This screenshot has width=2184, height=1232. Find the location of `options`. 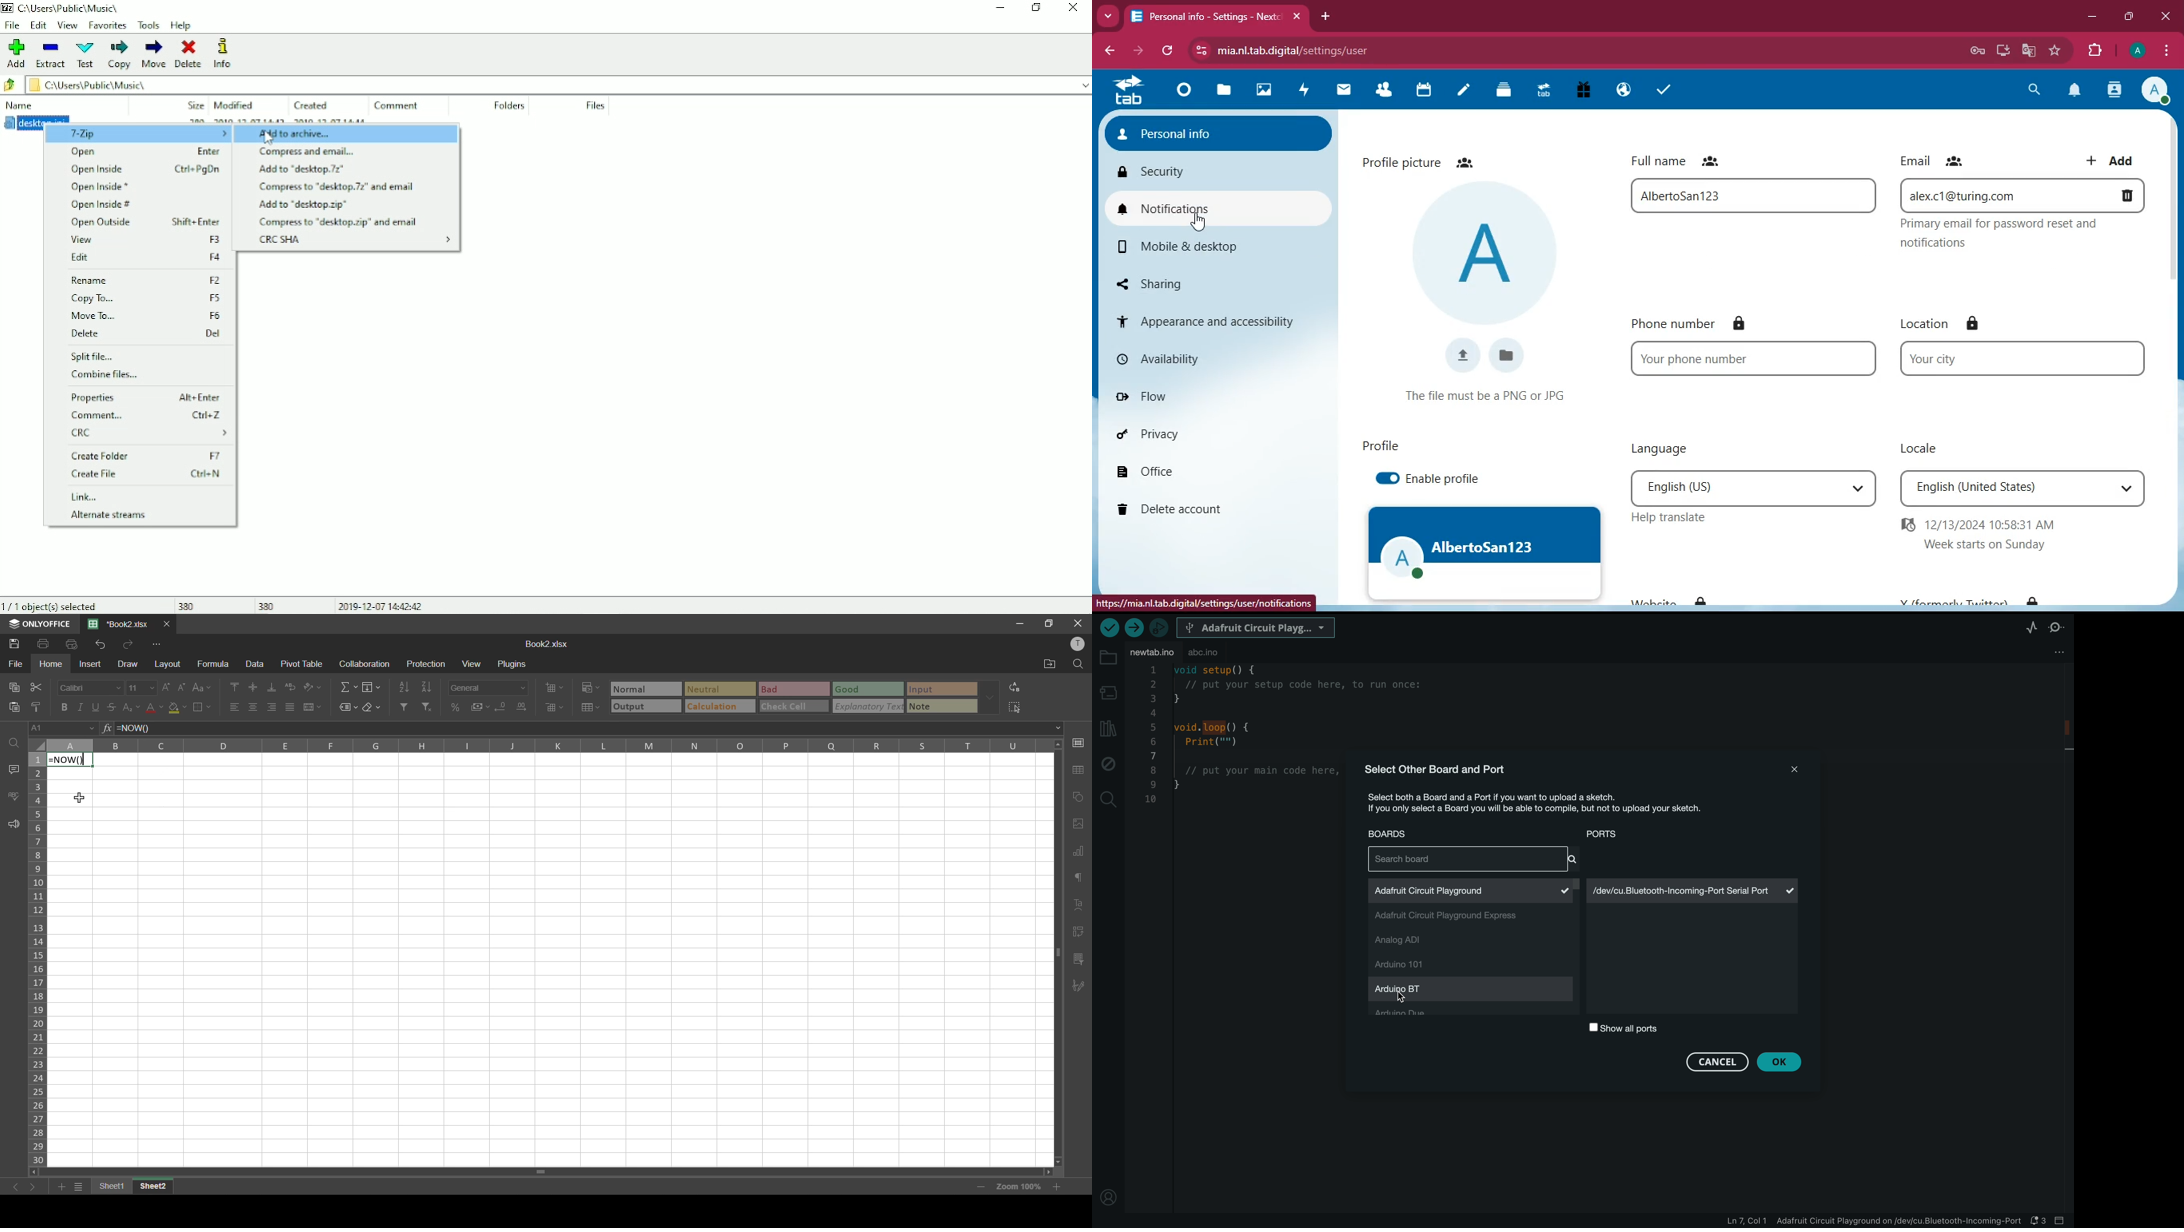

options is located at coordinates (2166, 50).